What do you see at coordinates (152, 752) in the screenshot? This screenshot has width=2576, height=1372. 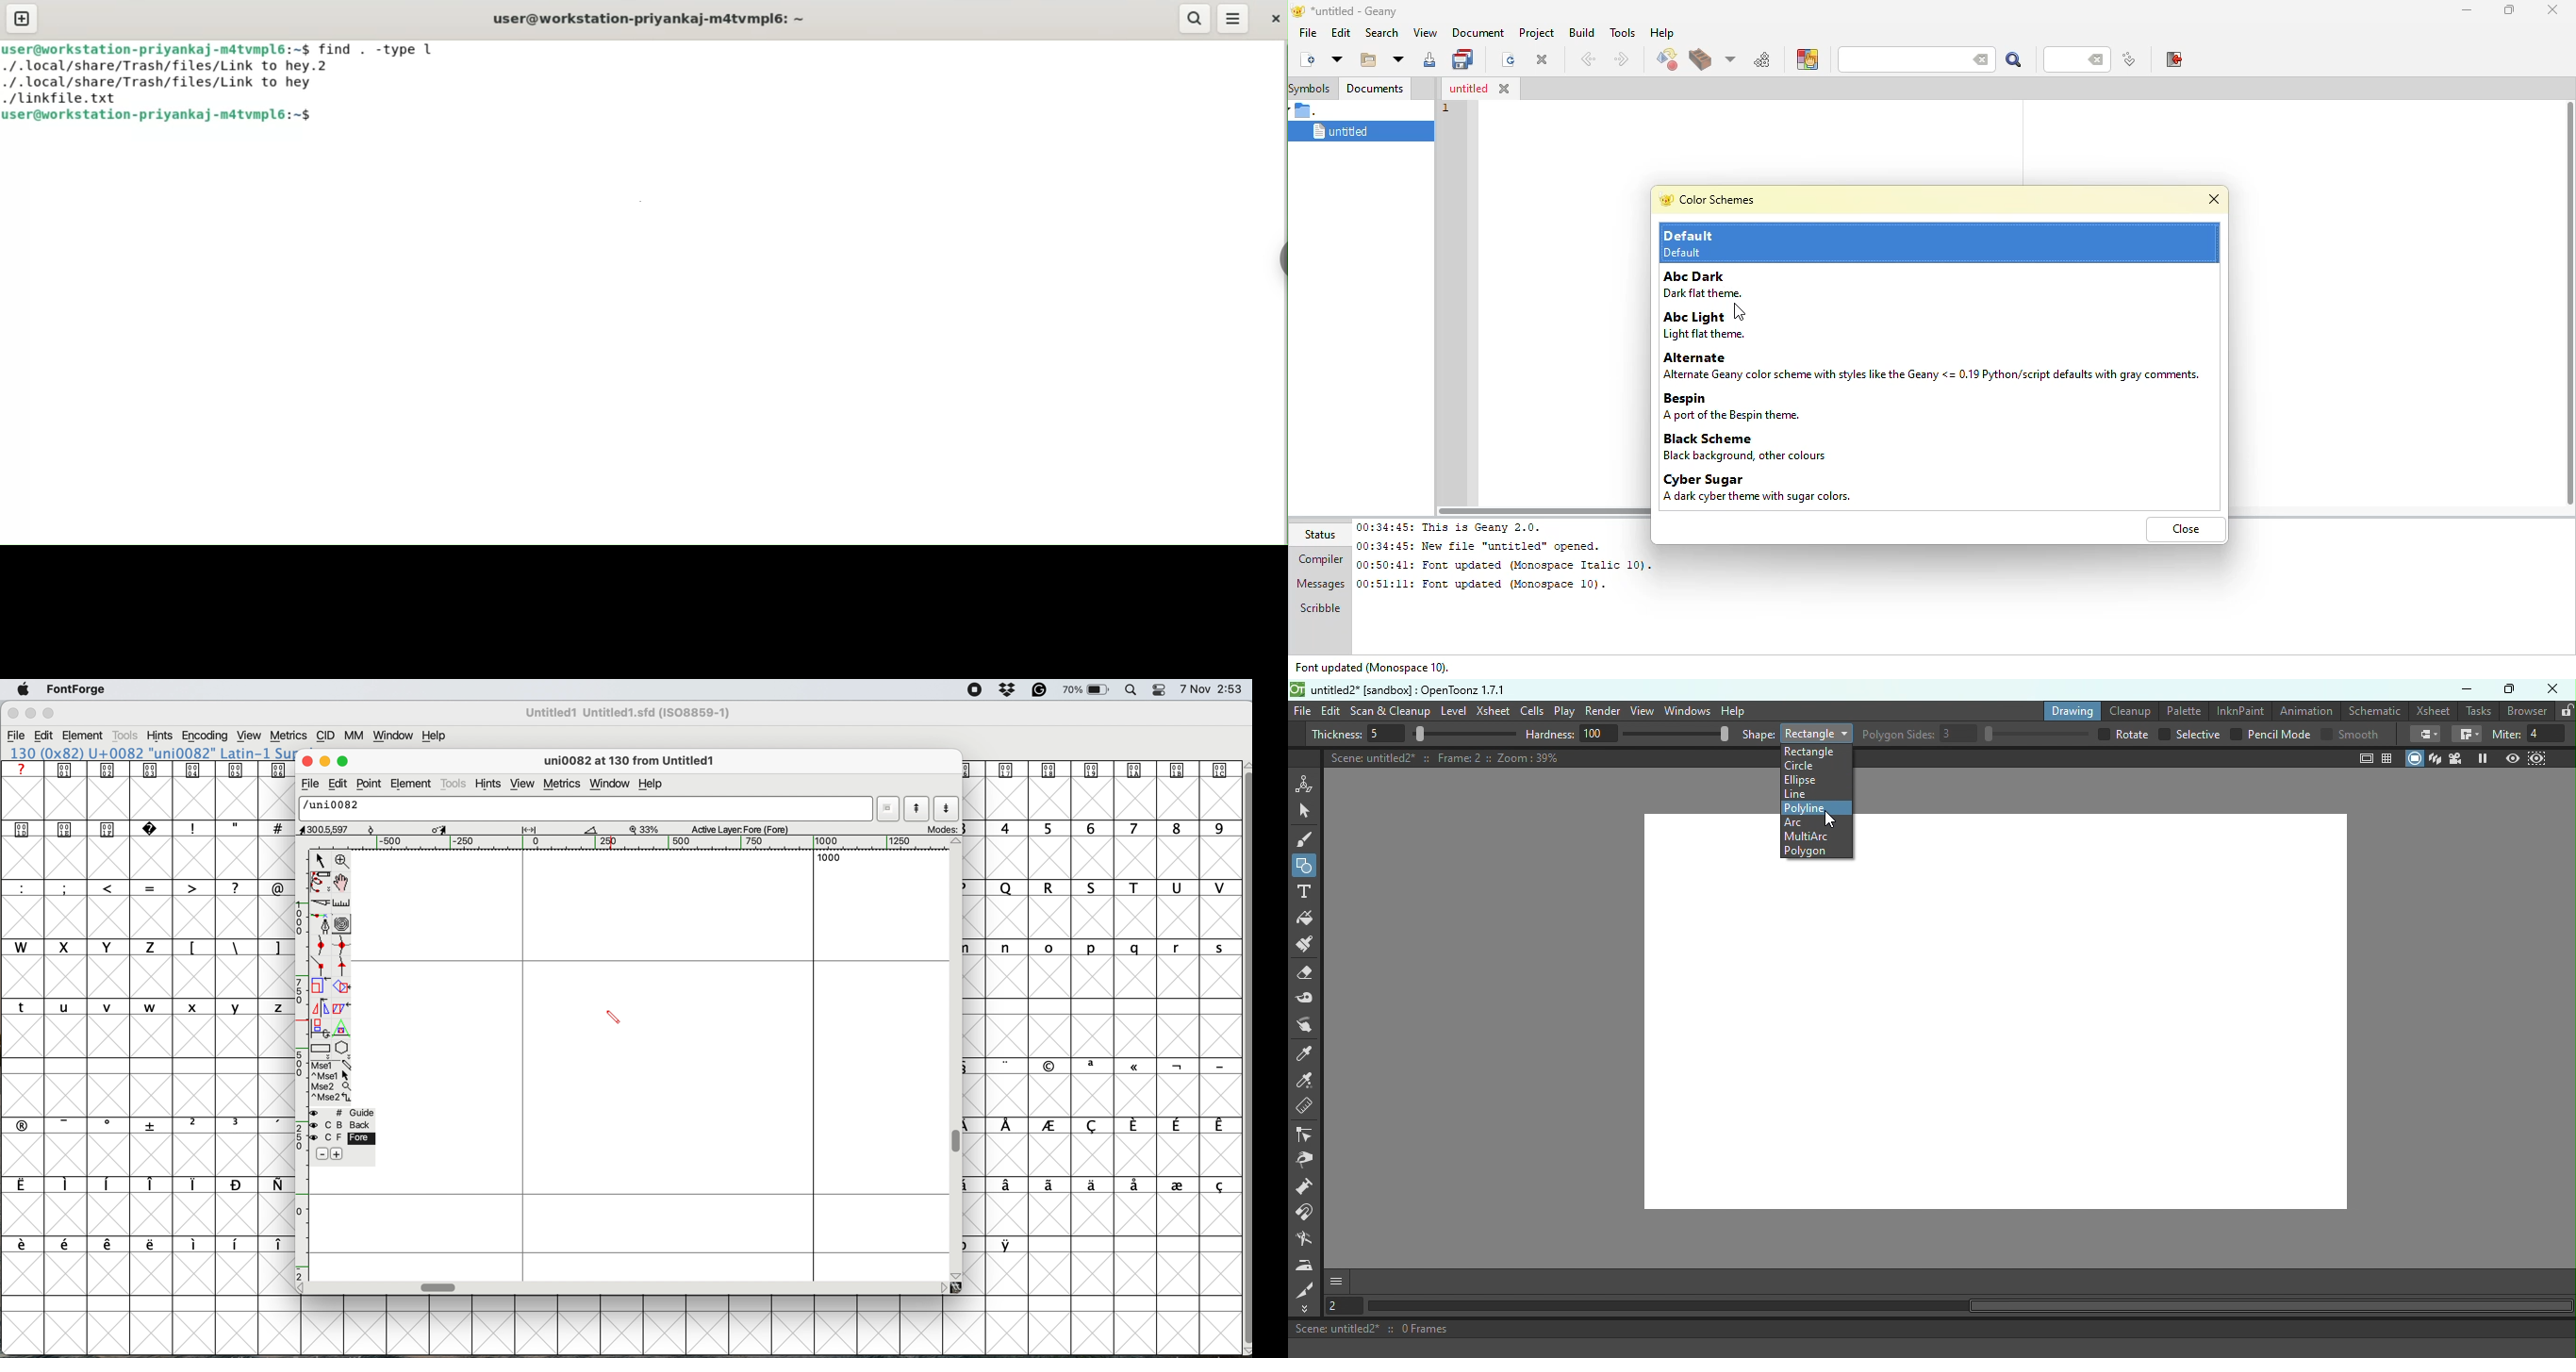 I see `130 (0x82) U+0082 "uni0082" Latin-1 Su` at bounding box center [152, 752].